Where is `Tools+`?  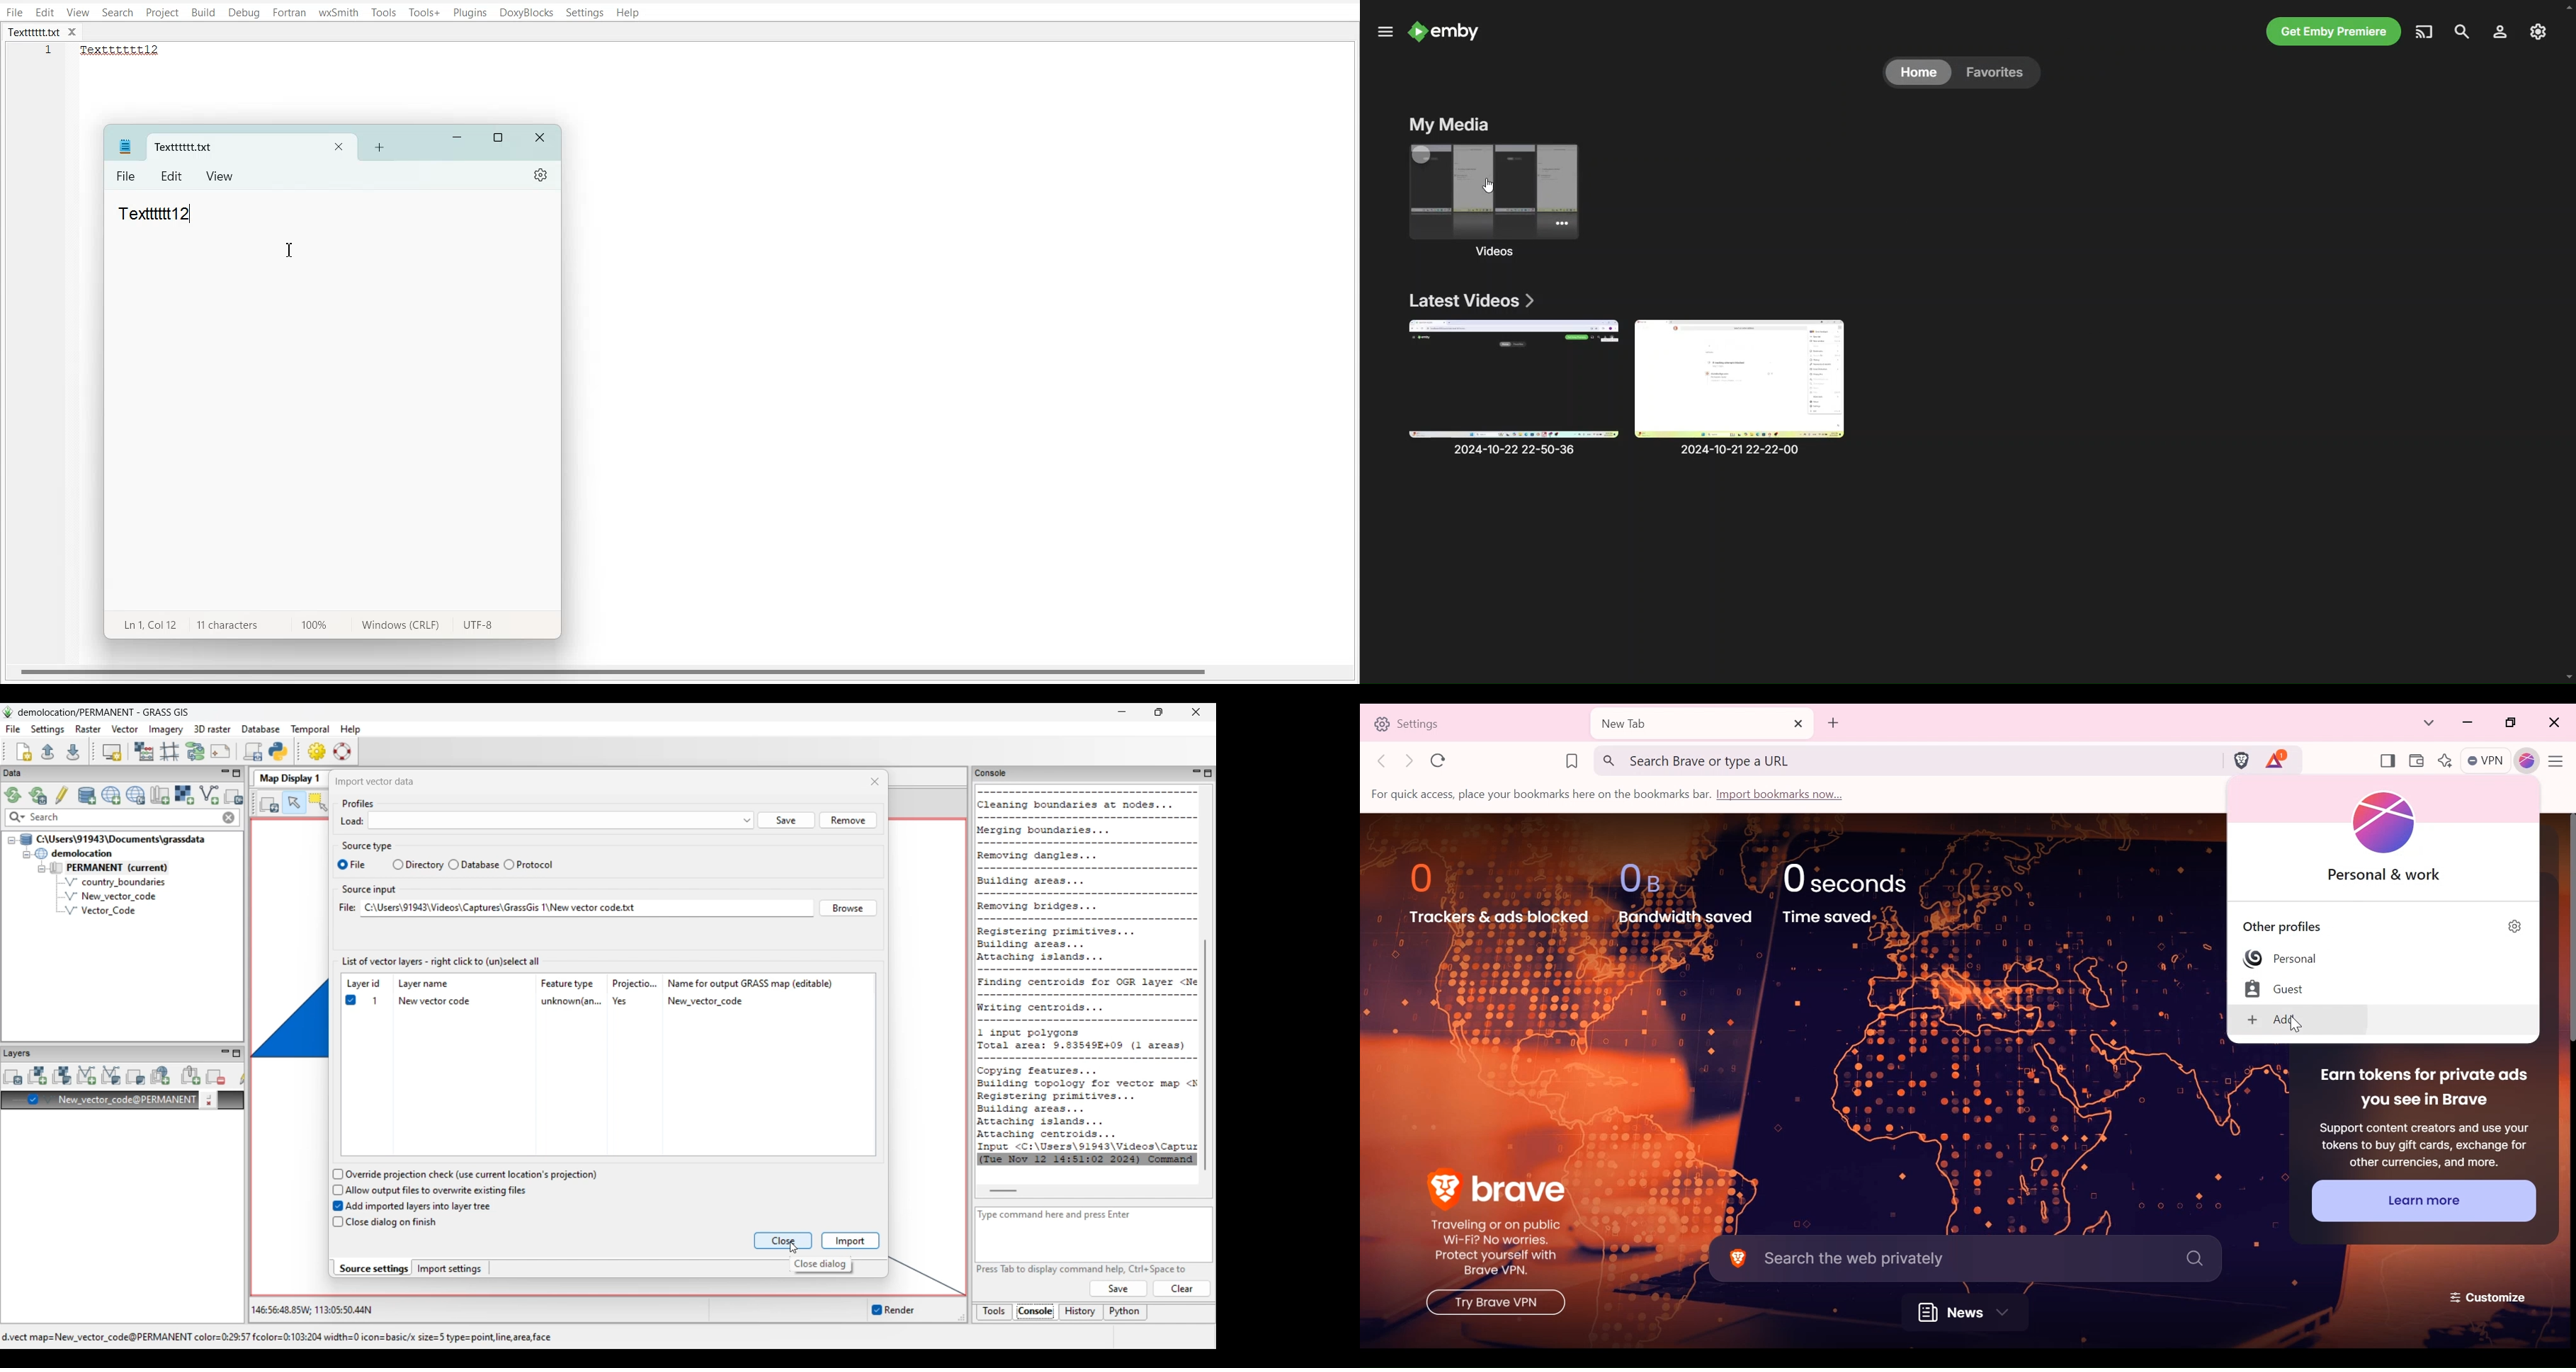
Tools+ is located at coordinates (425, 13).